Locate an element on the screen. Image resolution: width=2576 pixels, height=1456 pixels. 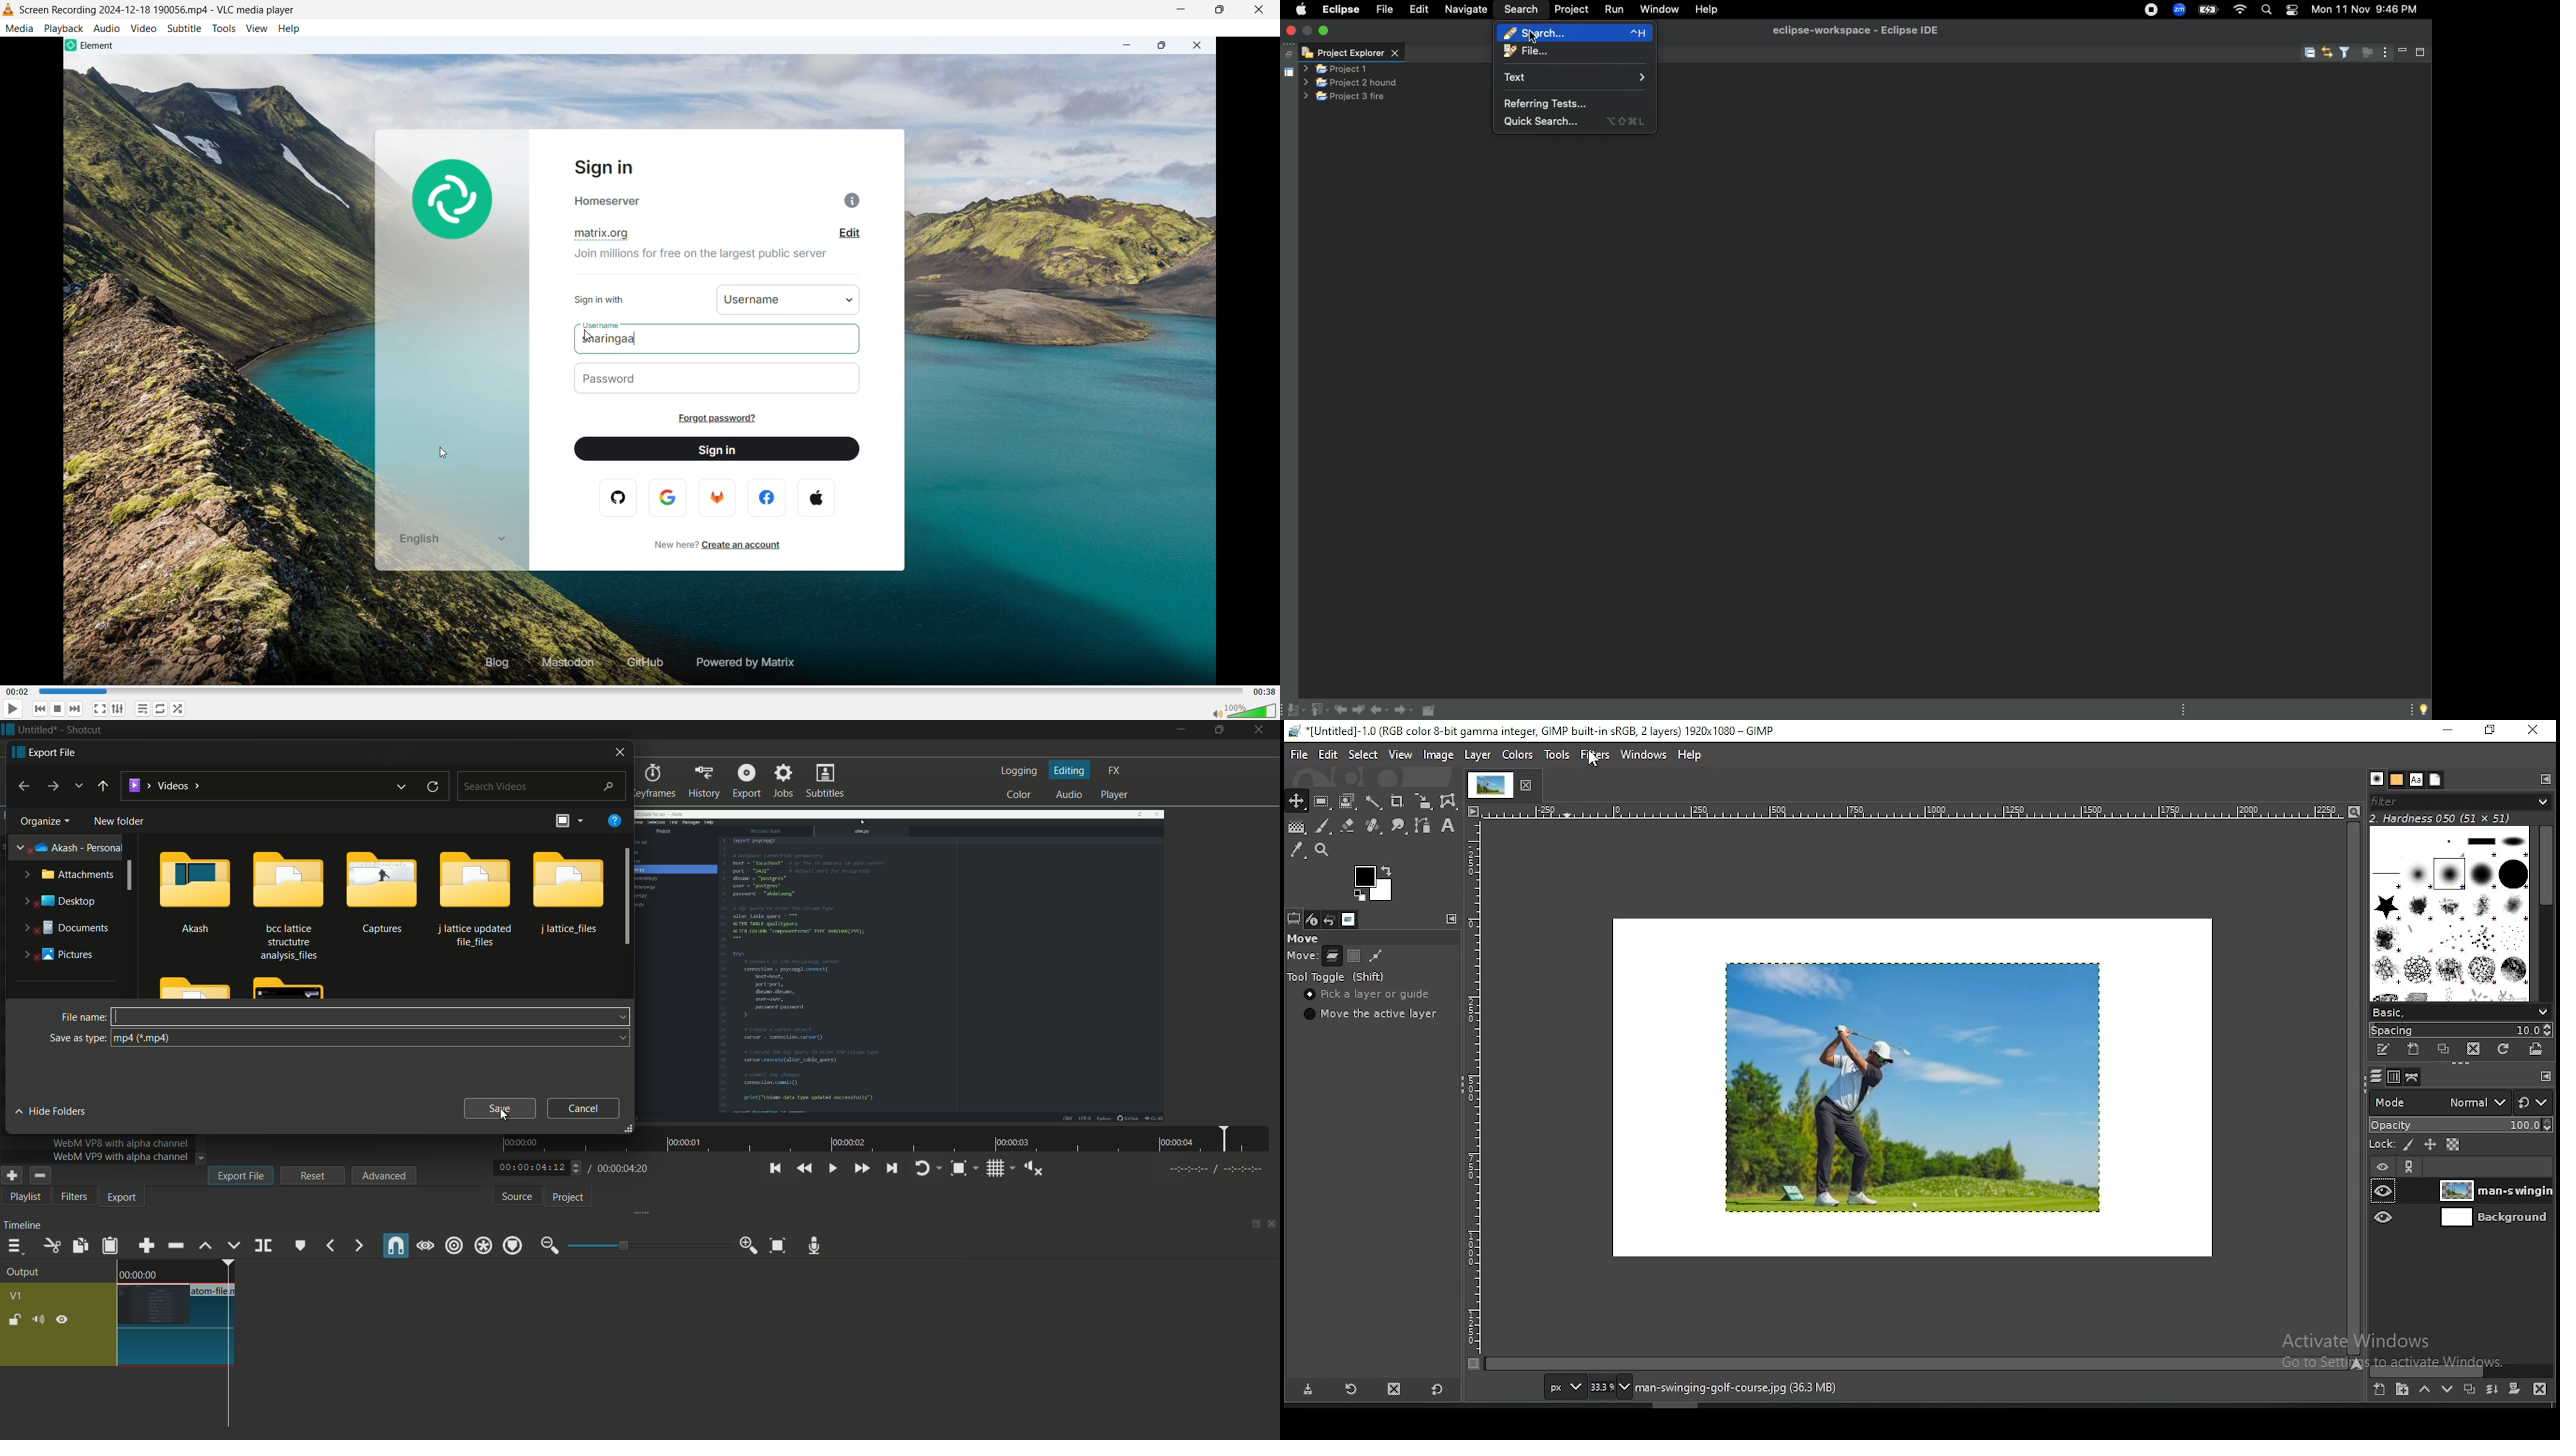
timeline is located at coordinates (22, 1227).